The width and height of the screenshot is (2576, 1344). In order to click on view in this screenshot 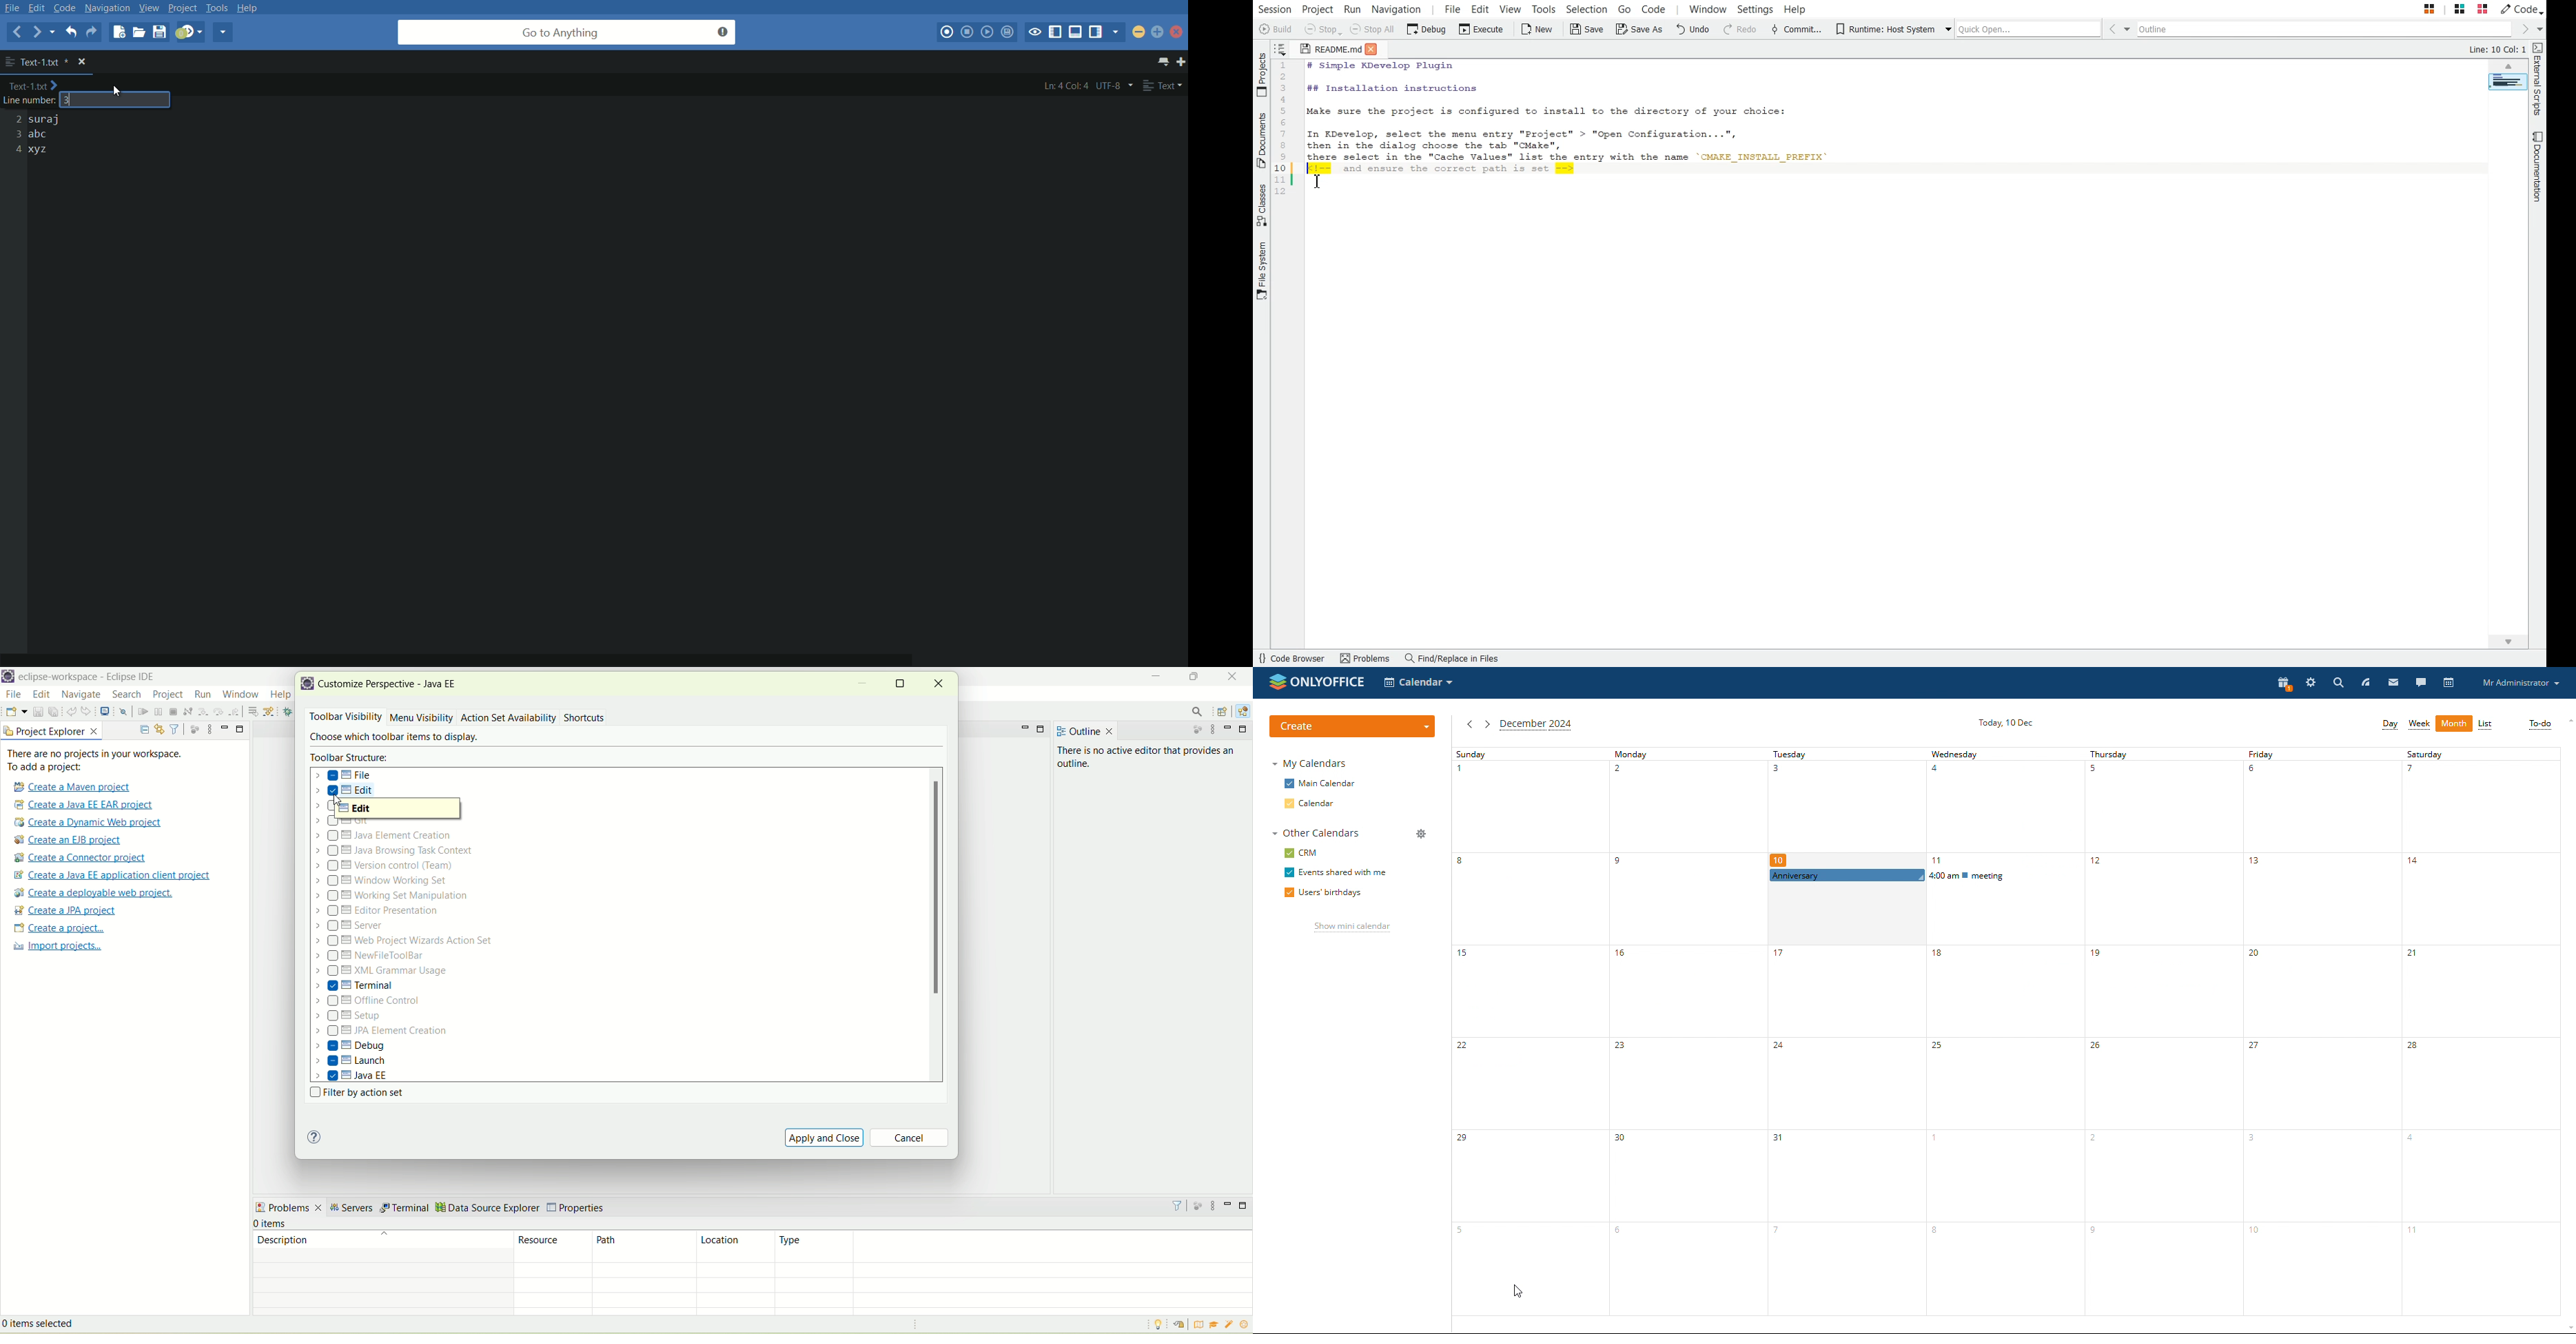, I will do `click(147, 7)`.